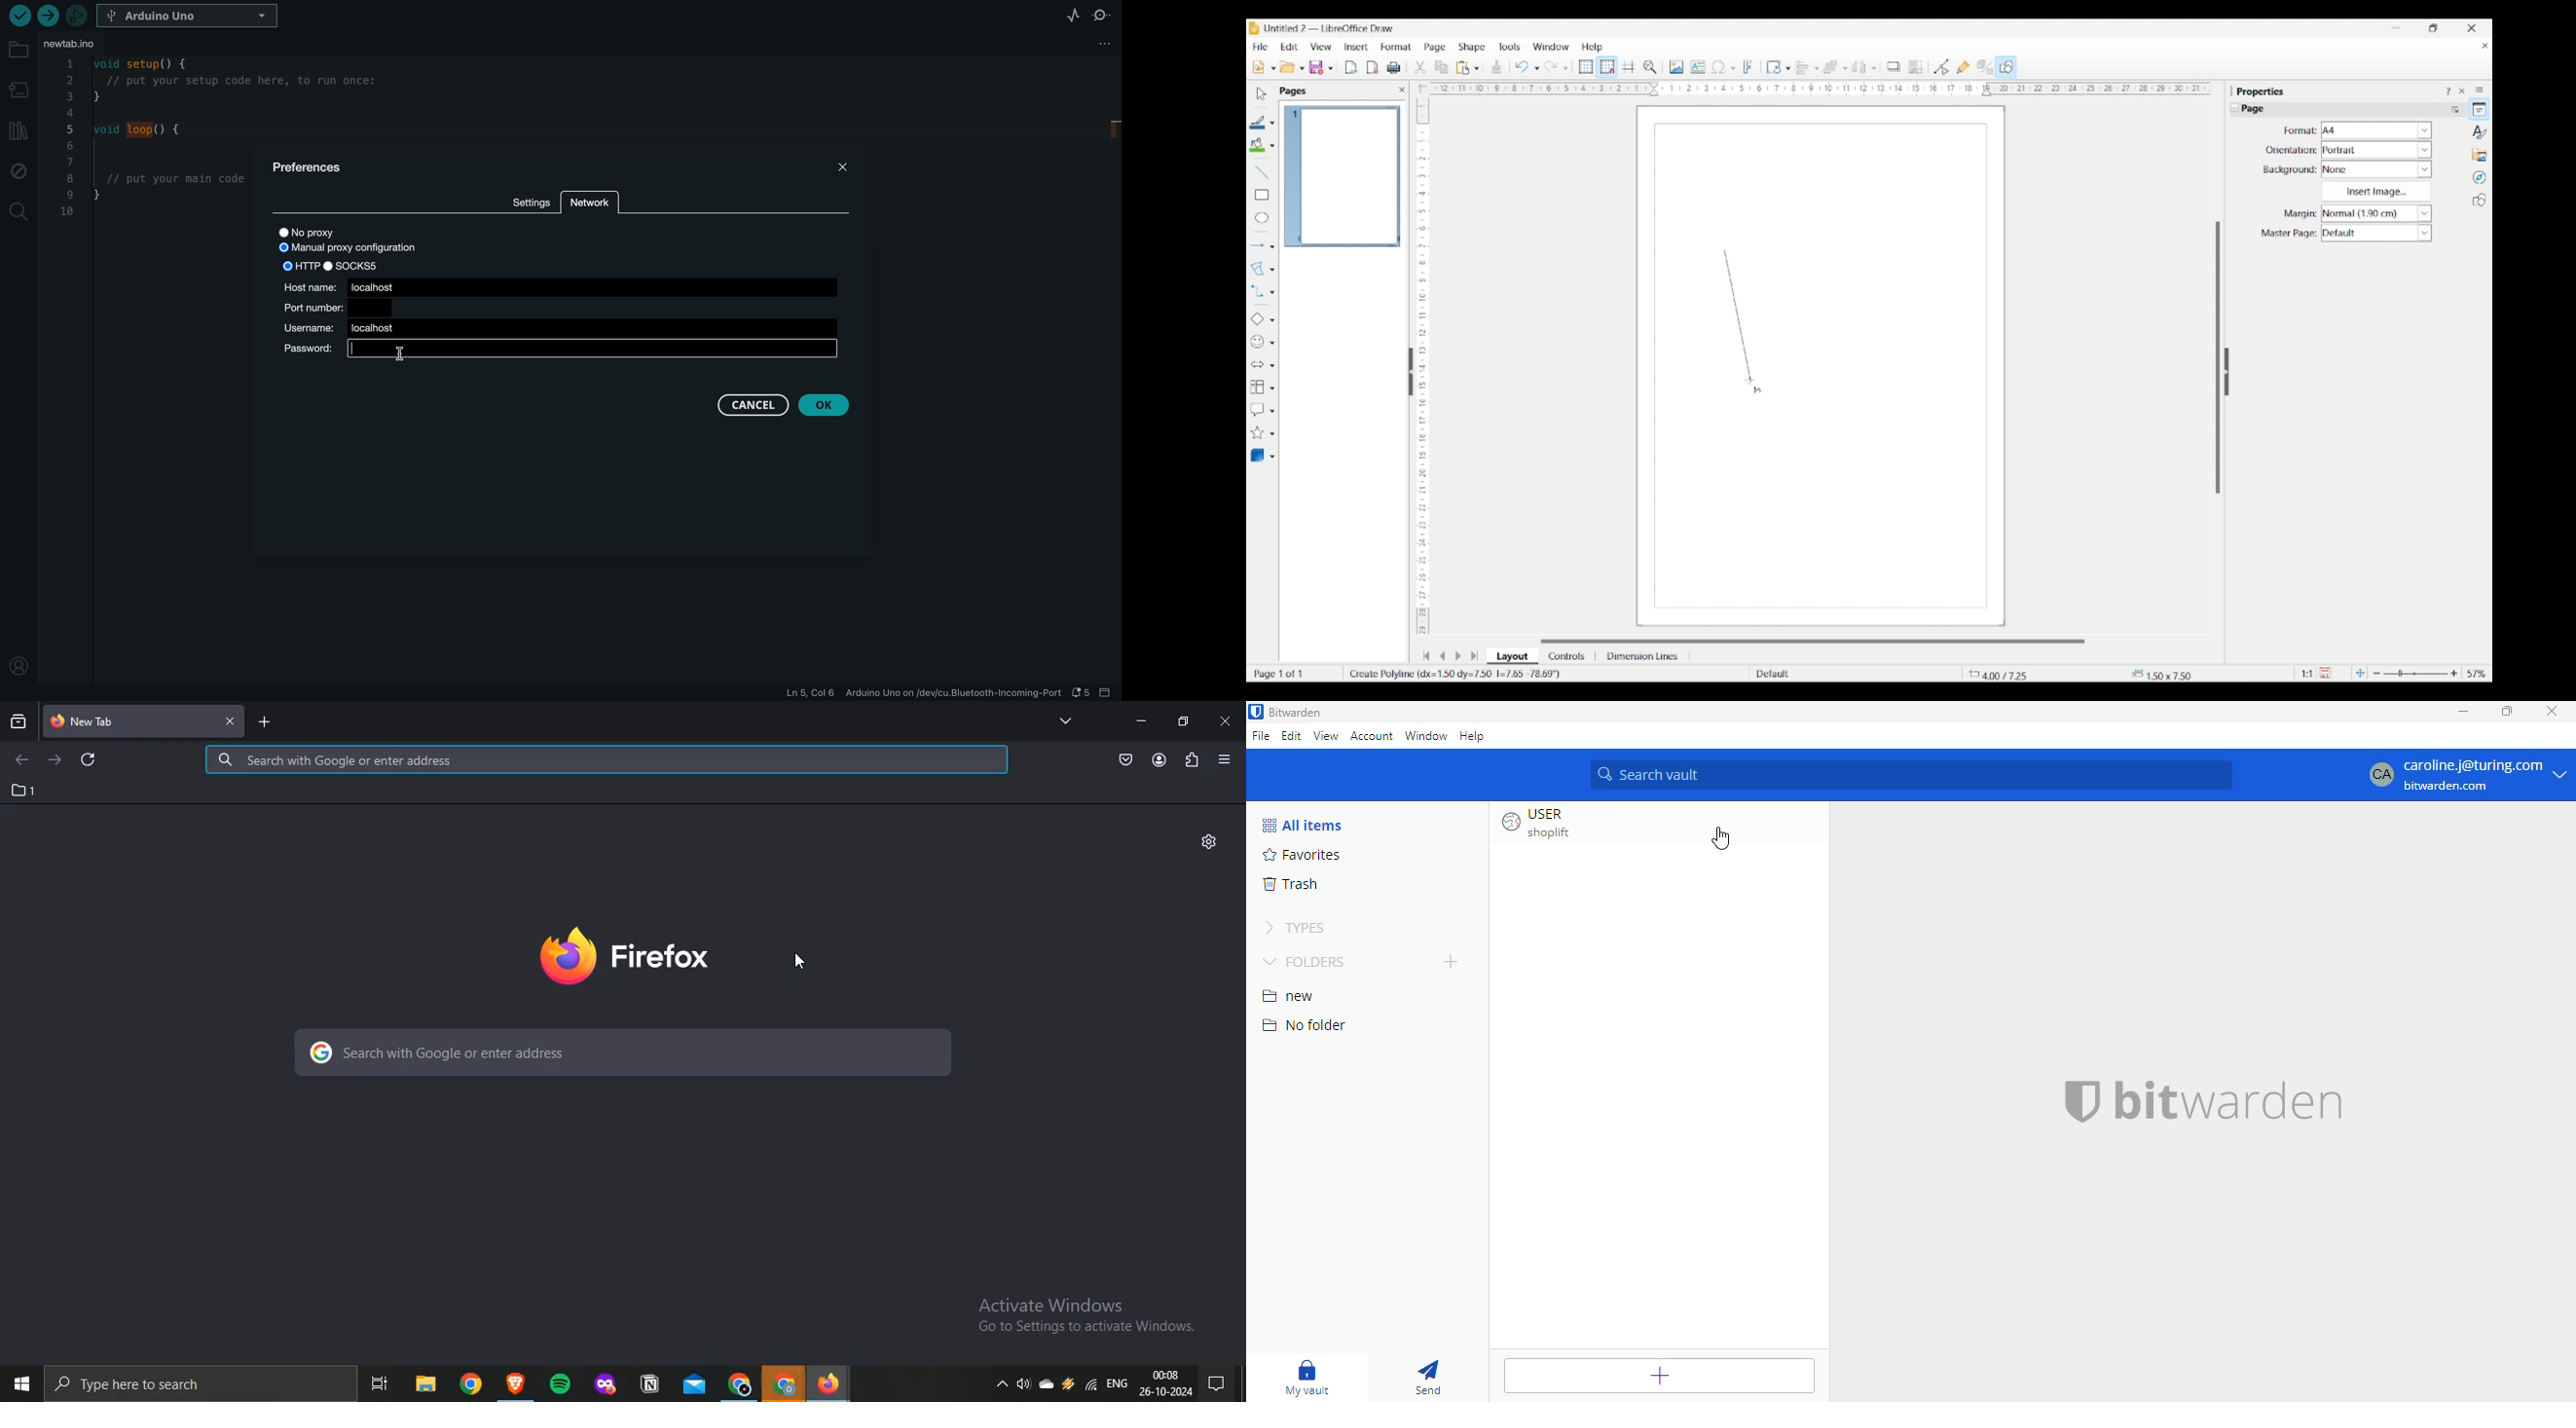  I want to click on Indicates background settings, so click(2290, 170).